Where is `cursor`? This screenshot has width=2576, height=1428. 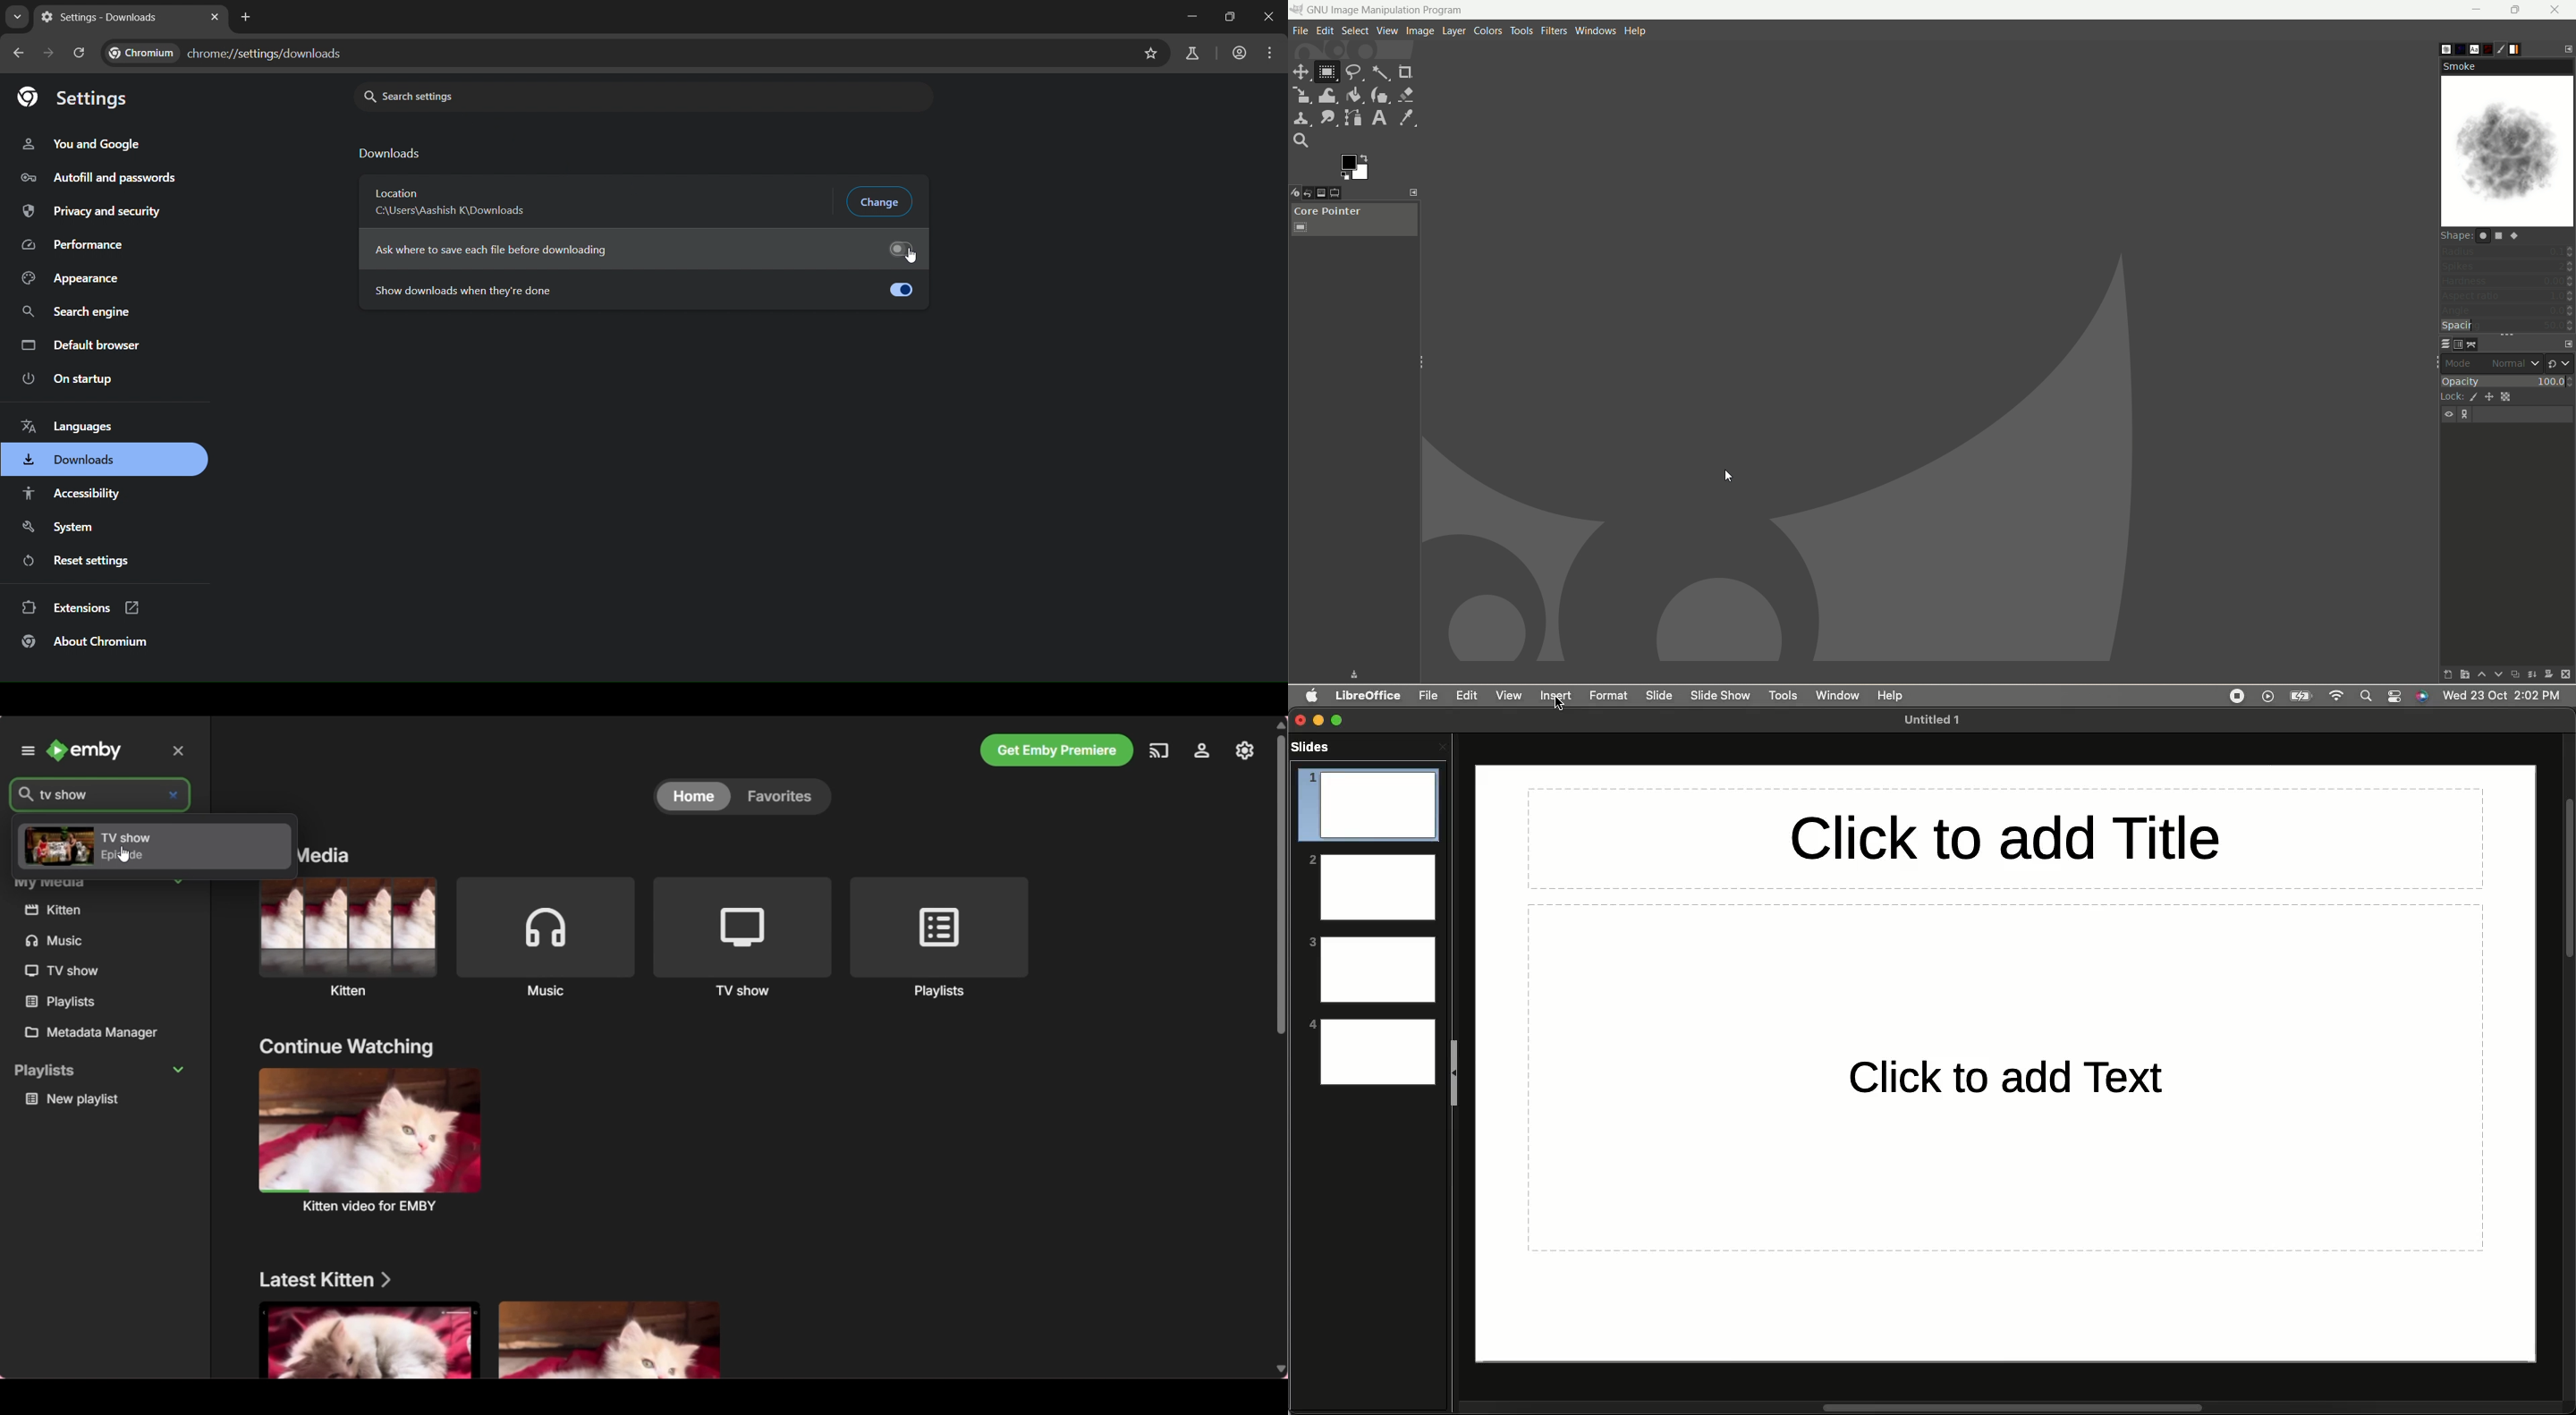
cursor is located at coordinates (914, 258).